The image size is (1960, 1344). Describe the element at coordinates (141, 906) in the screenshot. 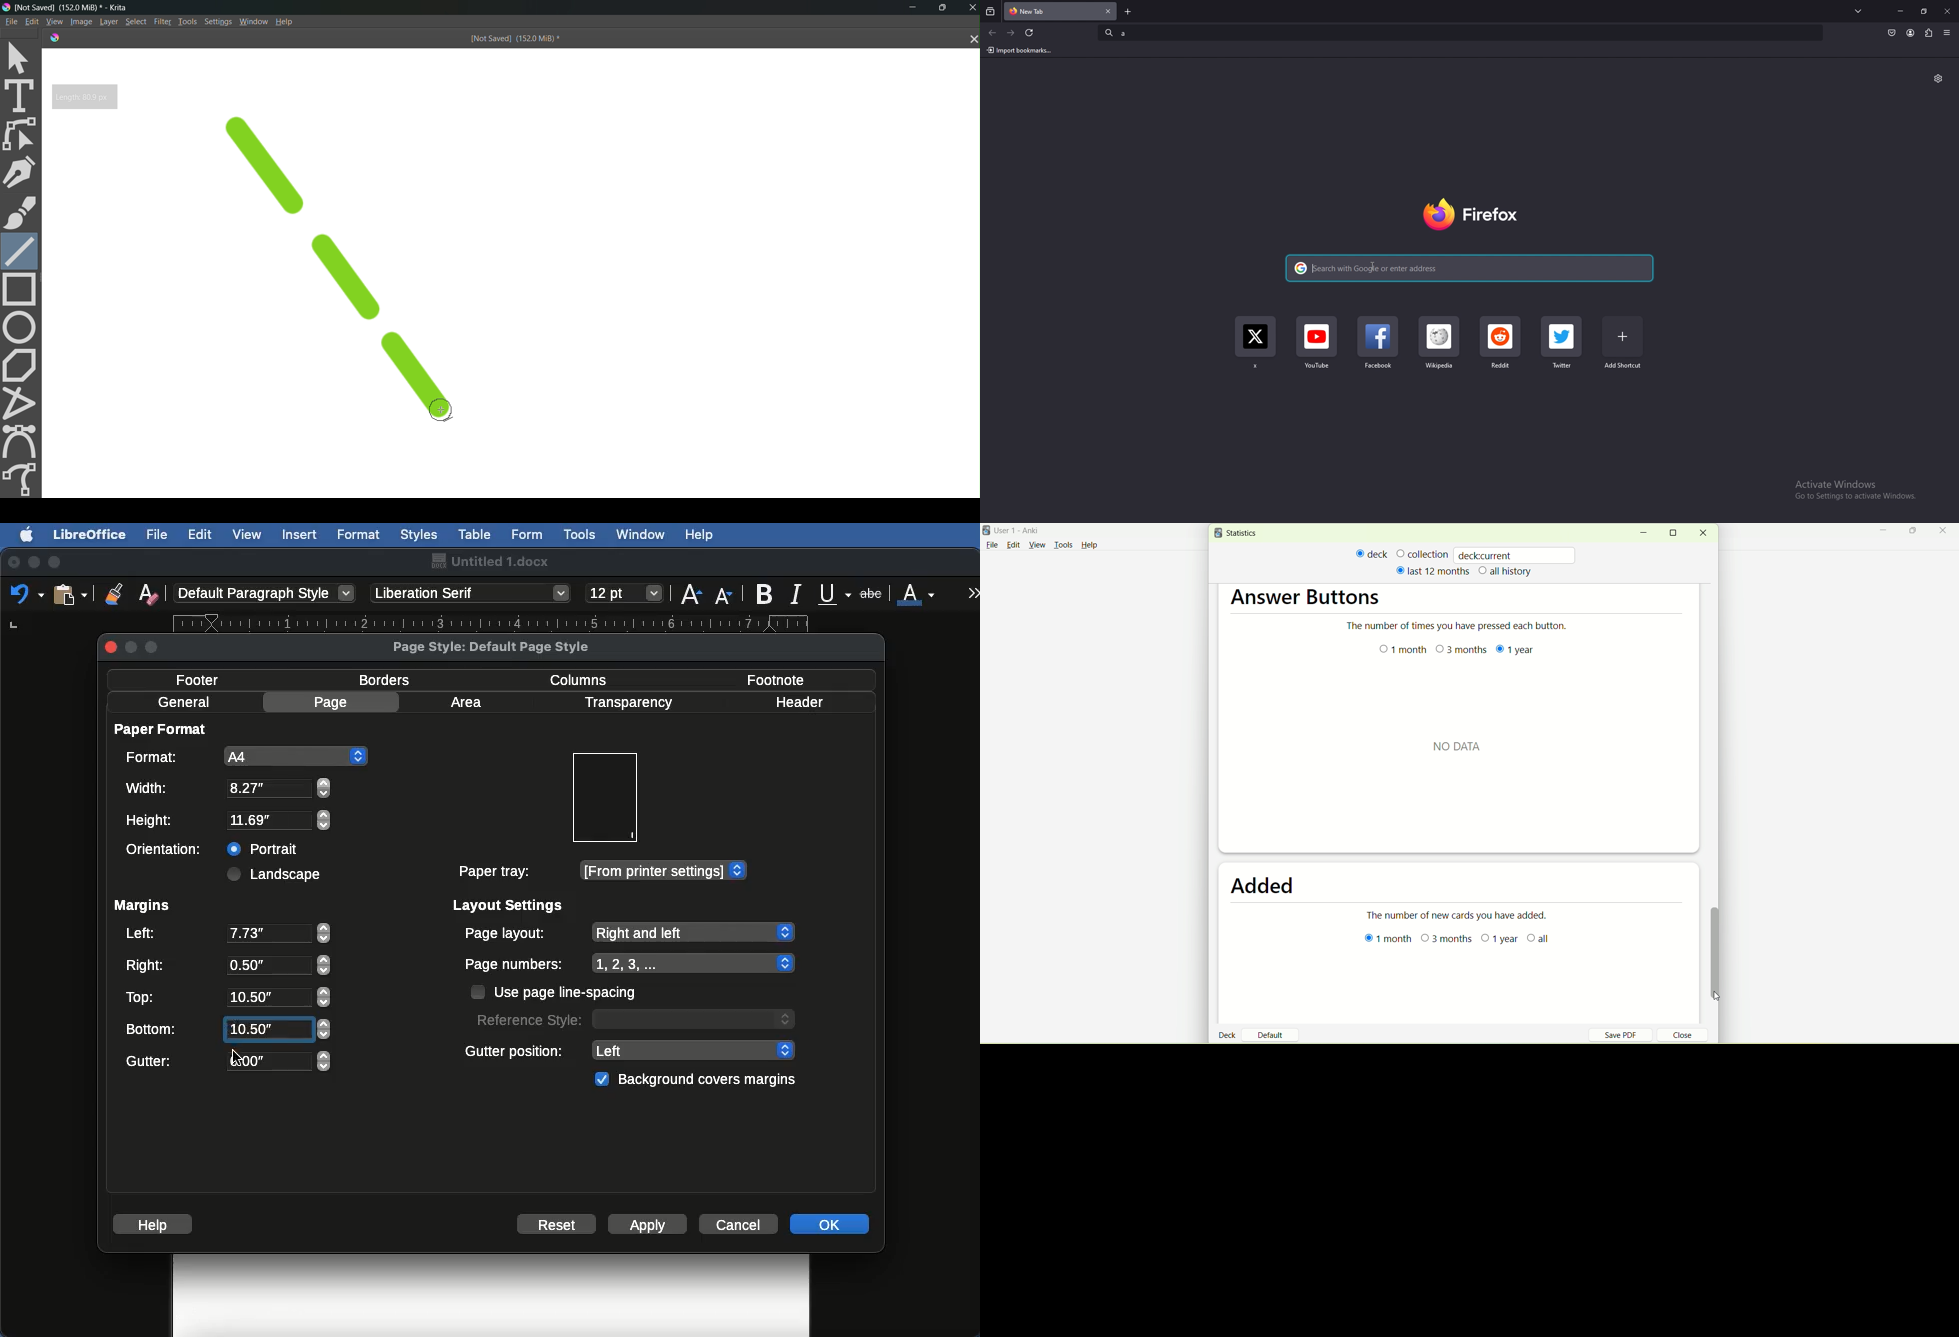

I see `Margins` at that location.